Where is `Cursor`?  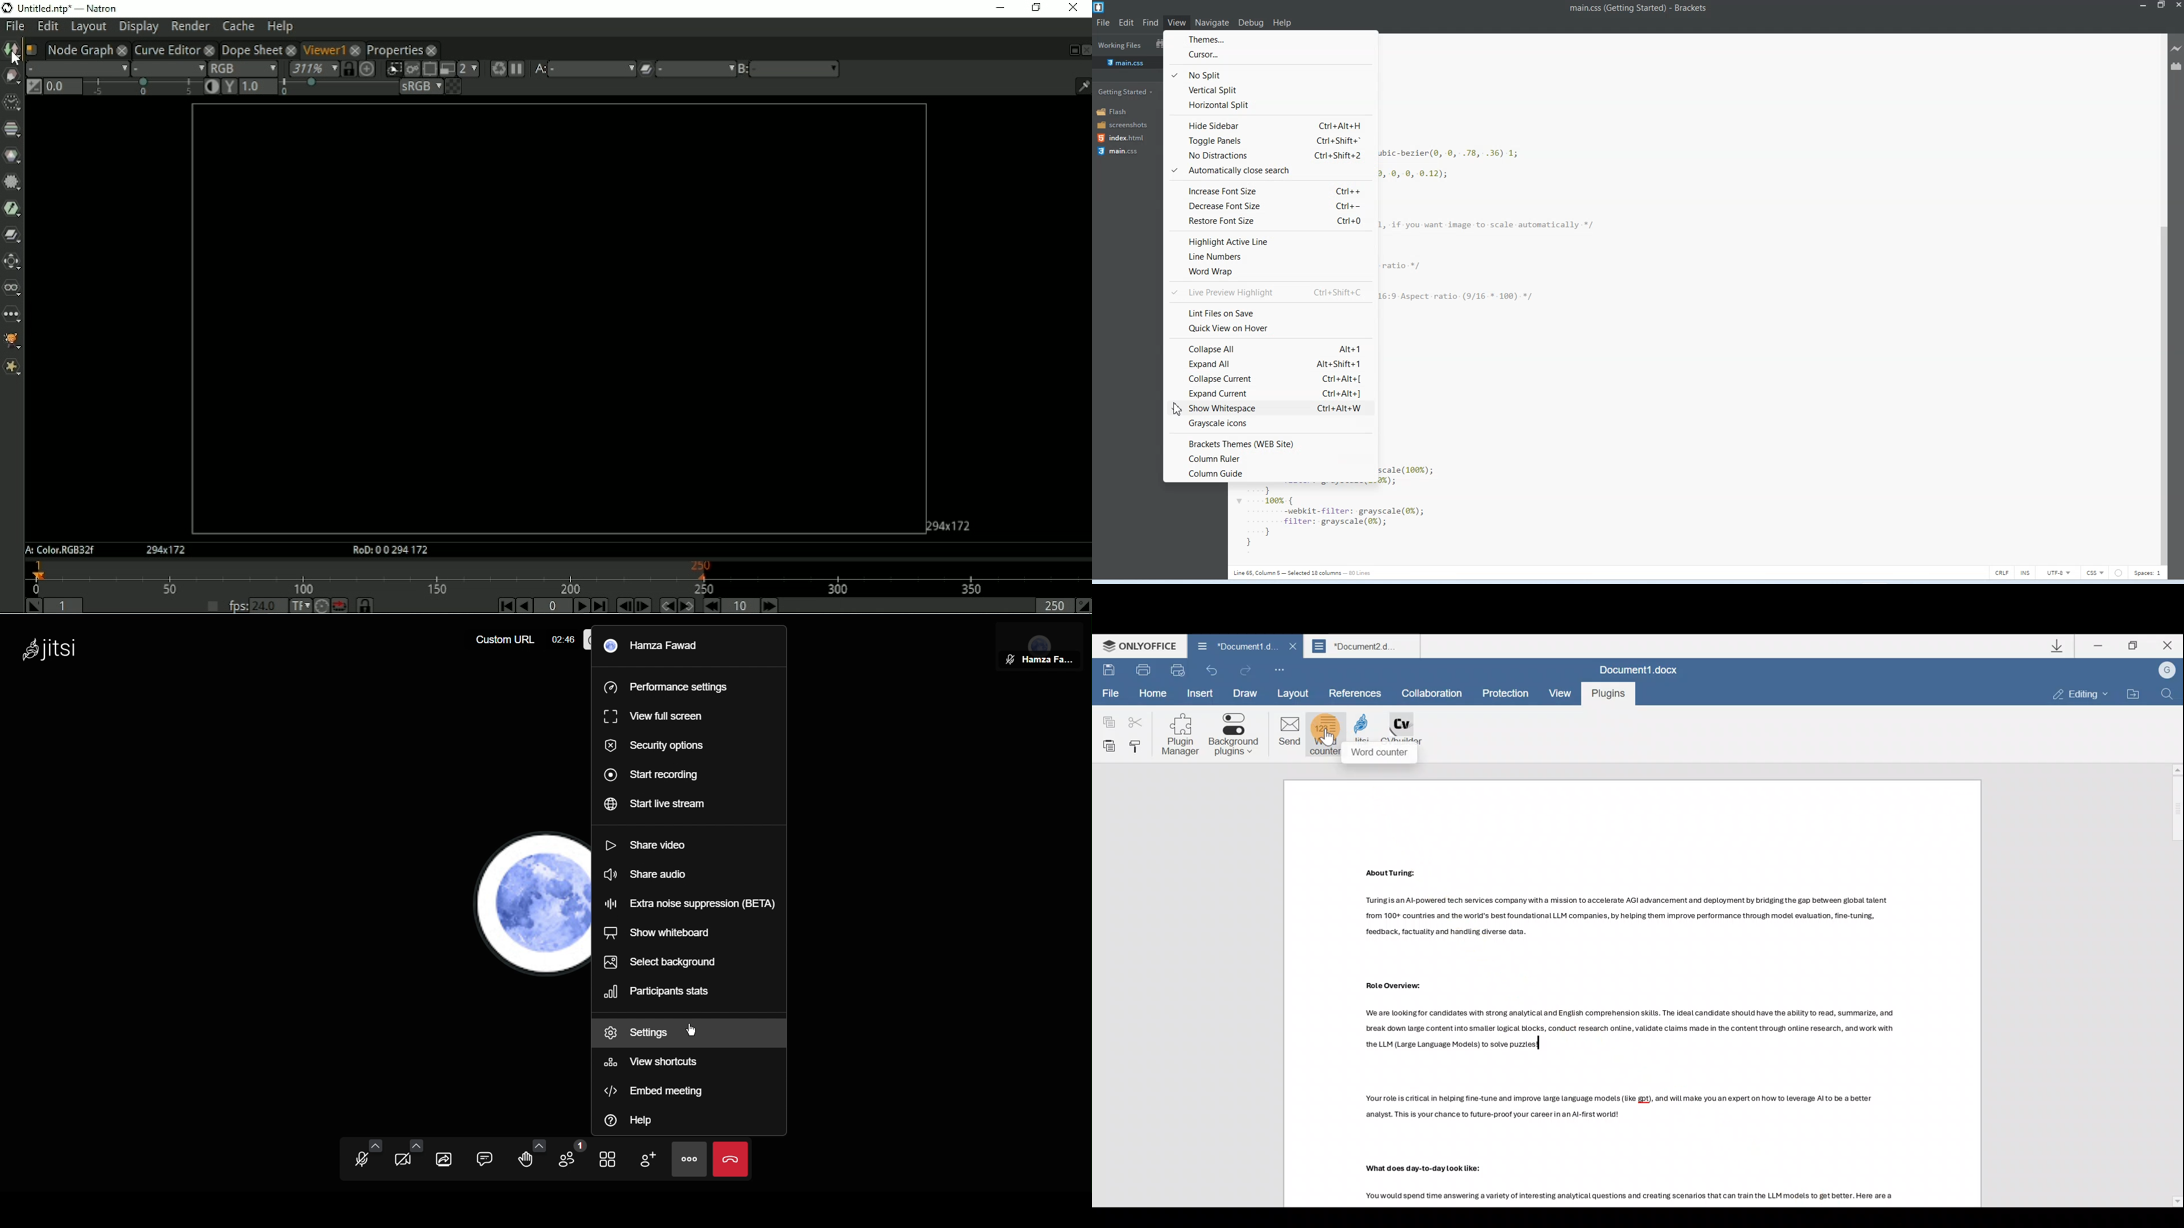 Cursor is located at coordinates (1180, 410).